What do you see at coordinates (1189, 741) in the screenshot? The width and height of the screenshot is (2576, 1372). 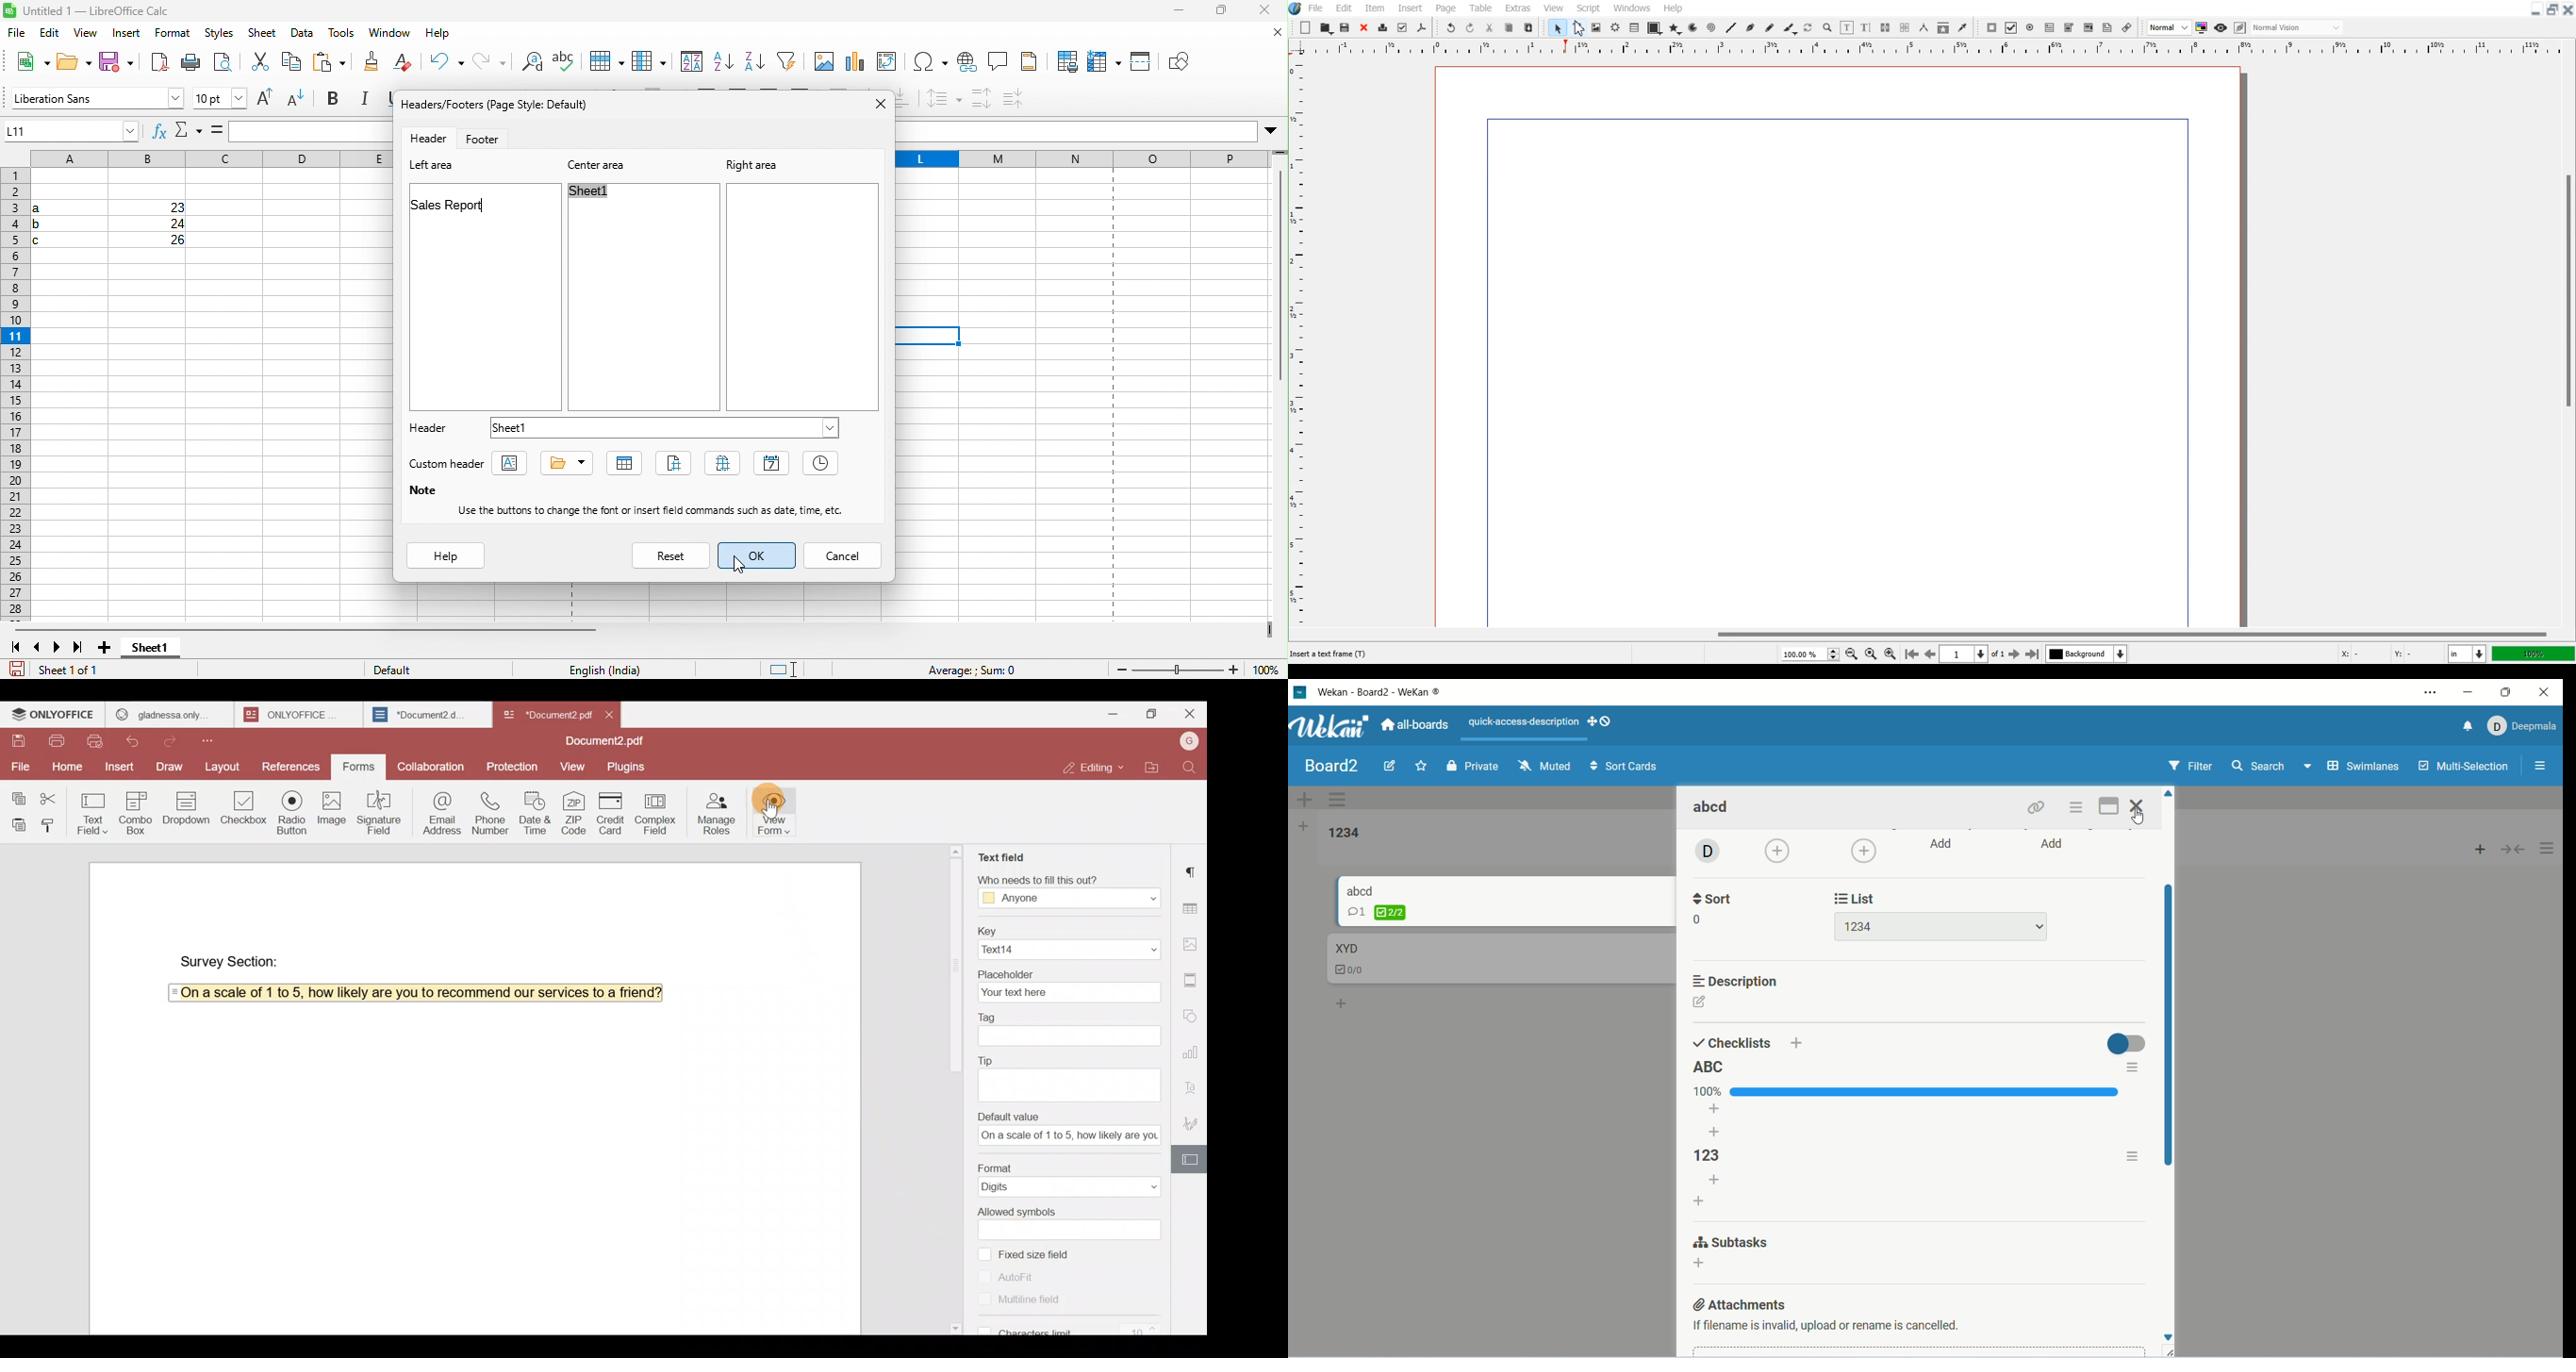 I see `Account name` at bounding box center [1189, 741].